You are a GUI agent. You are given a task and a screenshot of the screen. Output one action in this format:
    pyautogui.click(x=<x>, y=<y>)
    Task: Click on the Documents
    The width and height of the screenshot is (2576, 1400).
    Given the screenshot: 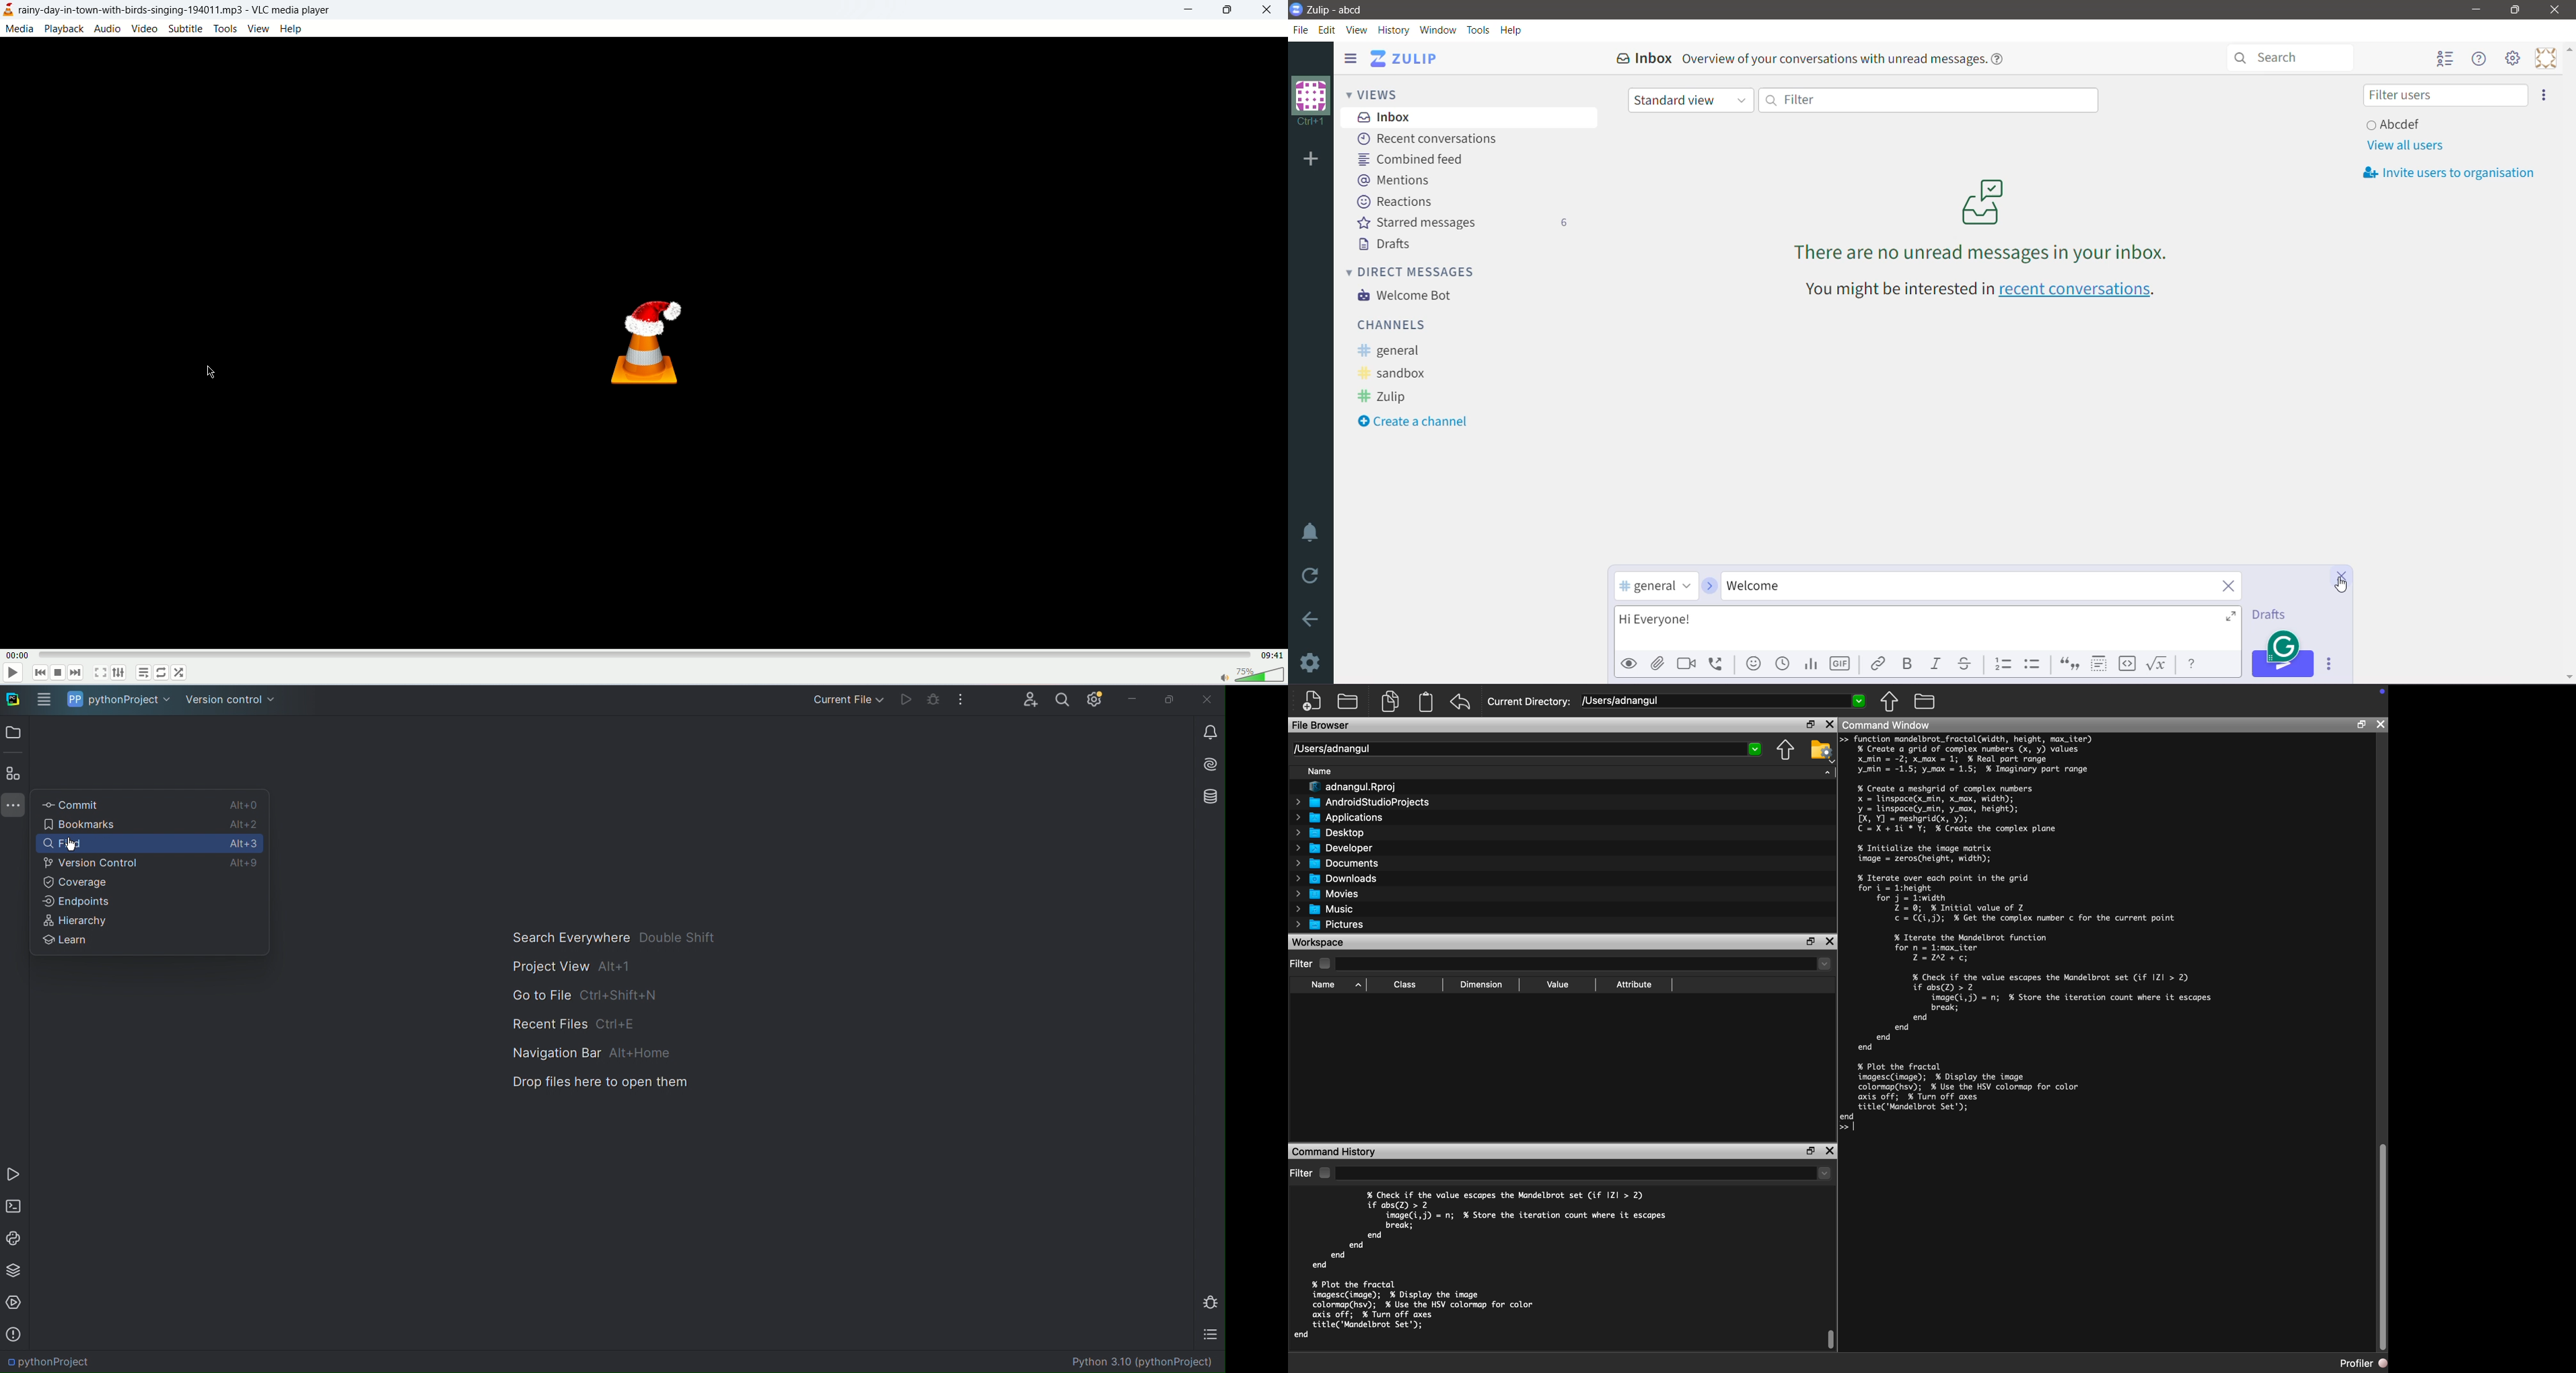 What is the action you would take?
    pyautogui.click(x=1337, y=864)
    